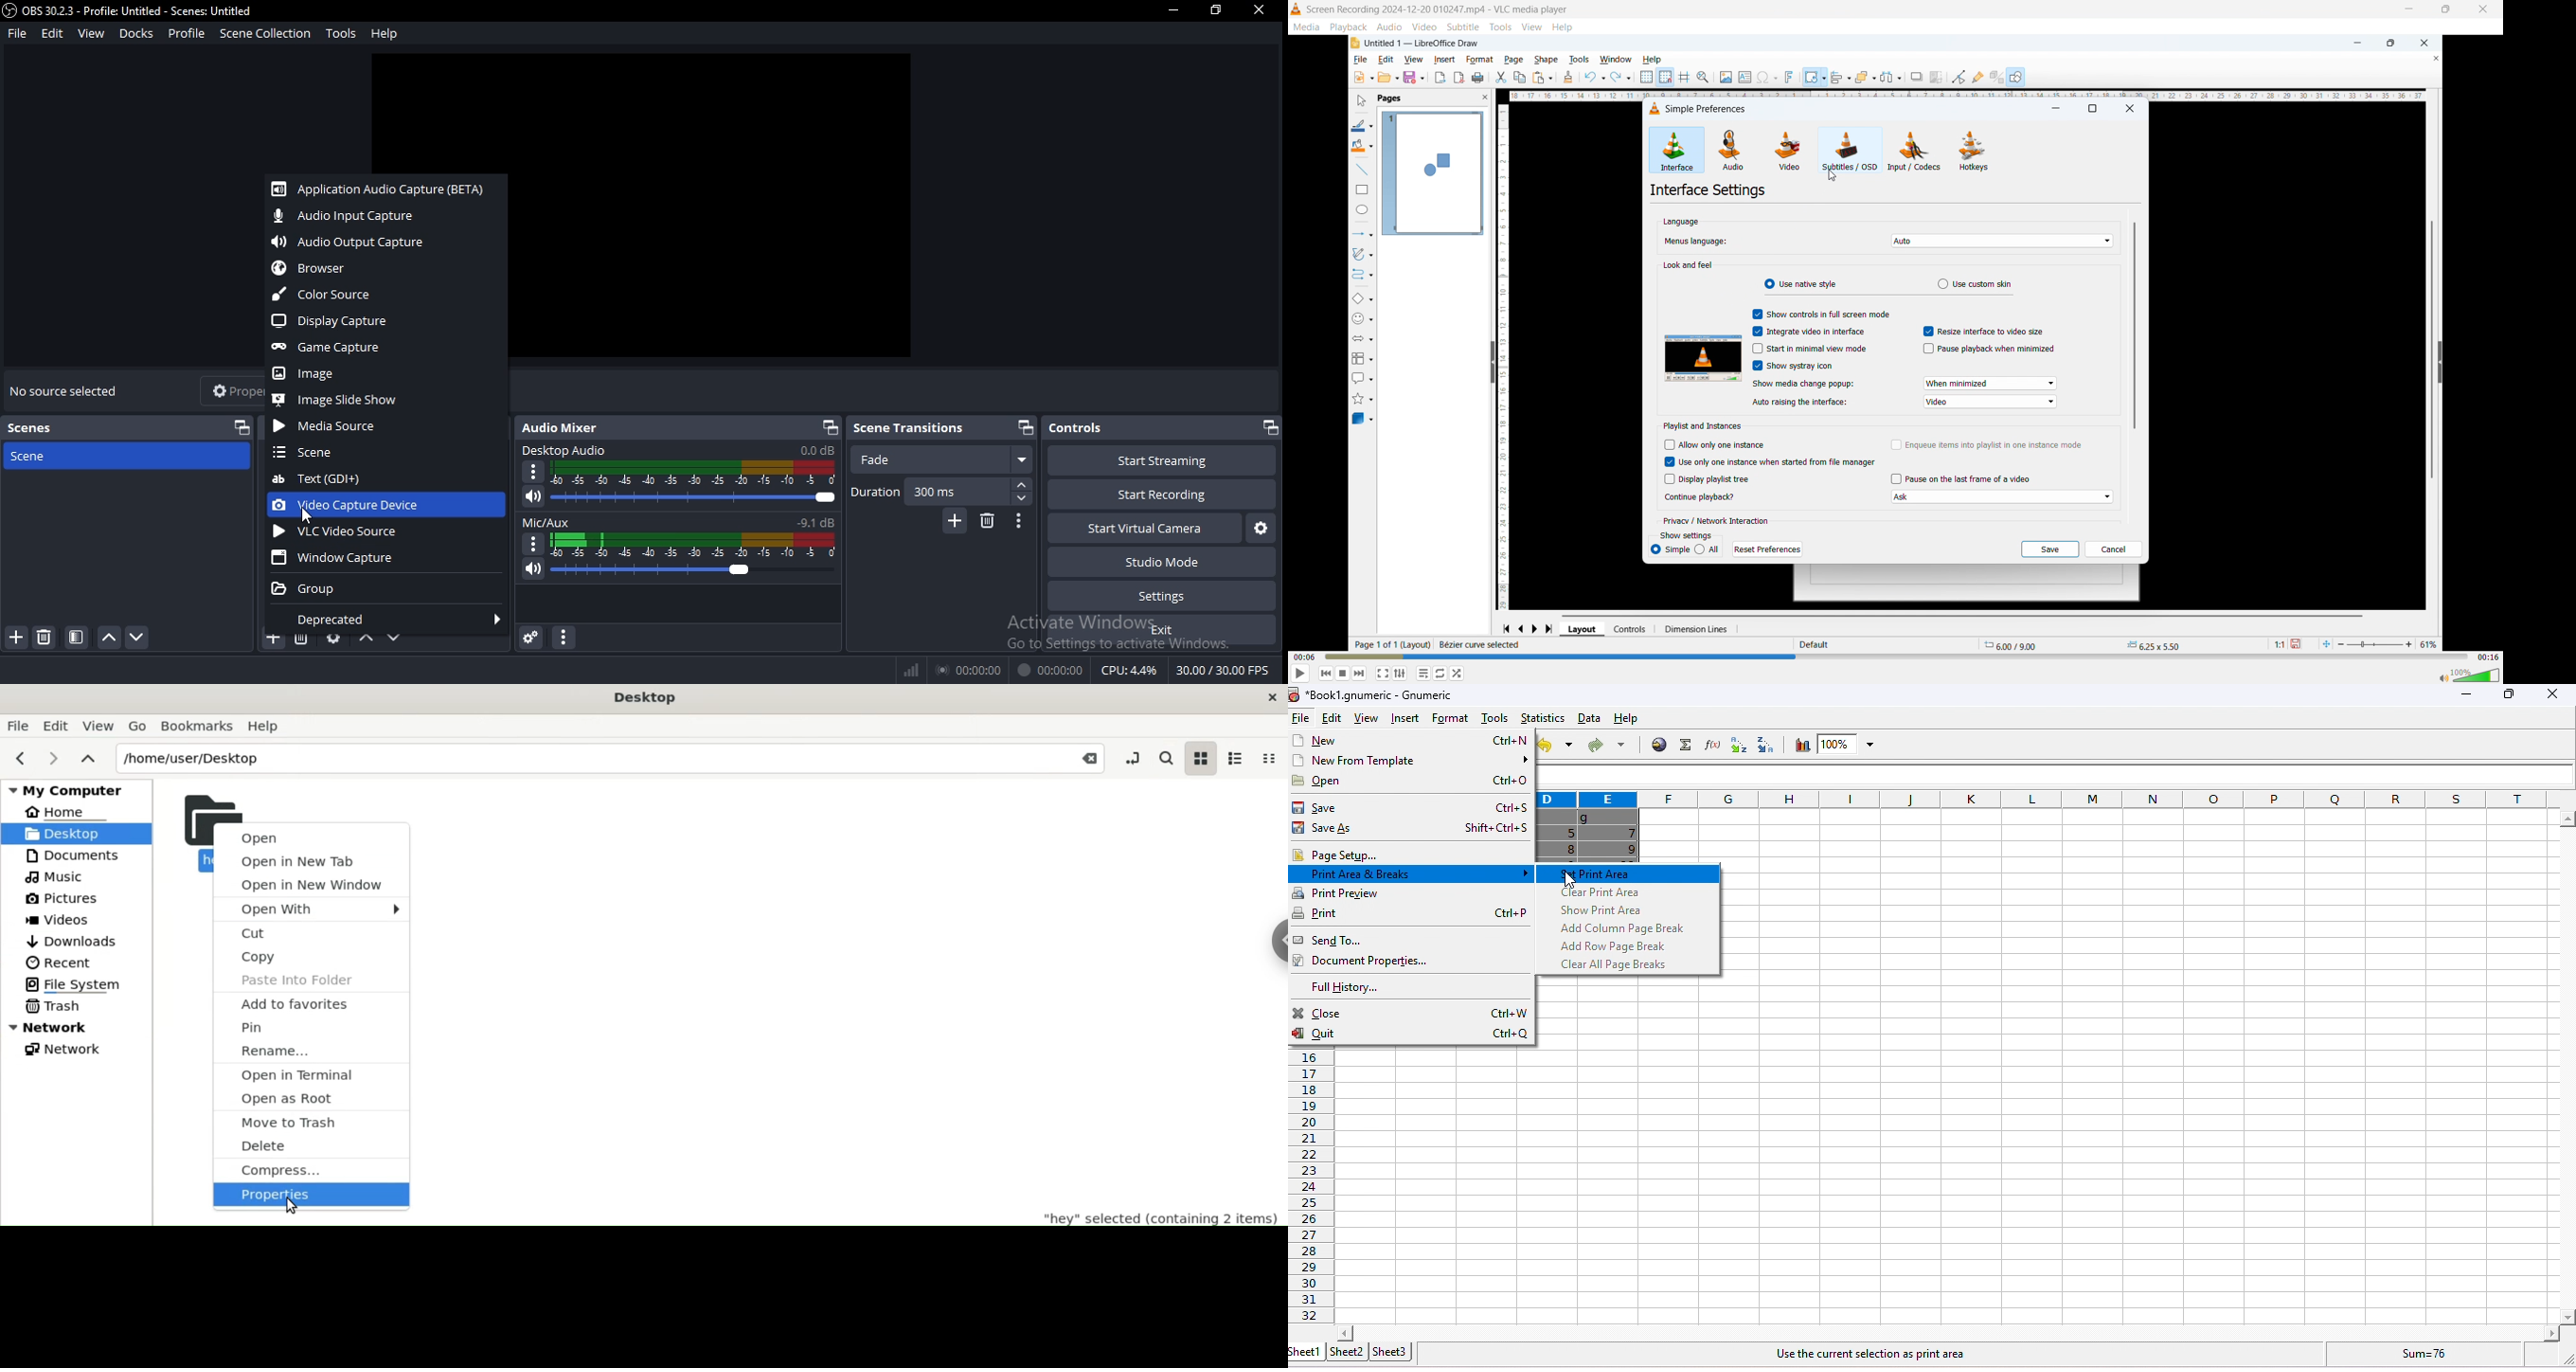  What do you see at coordinates (339, 321) in the screenshot?
I see `display capture` at bounding box center [339, 321].